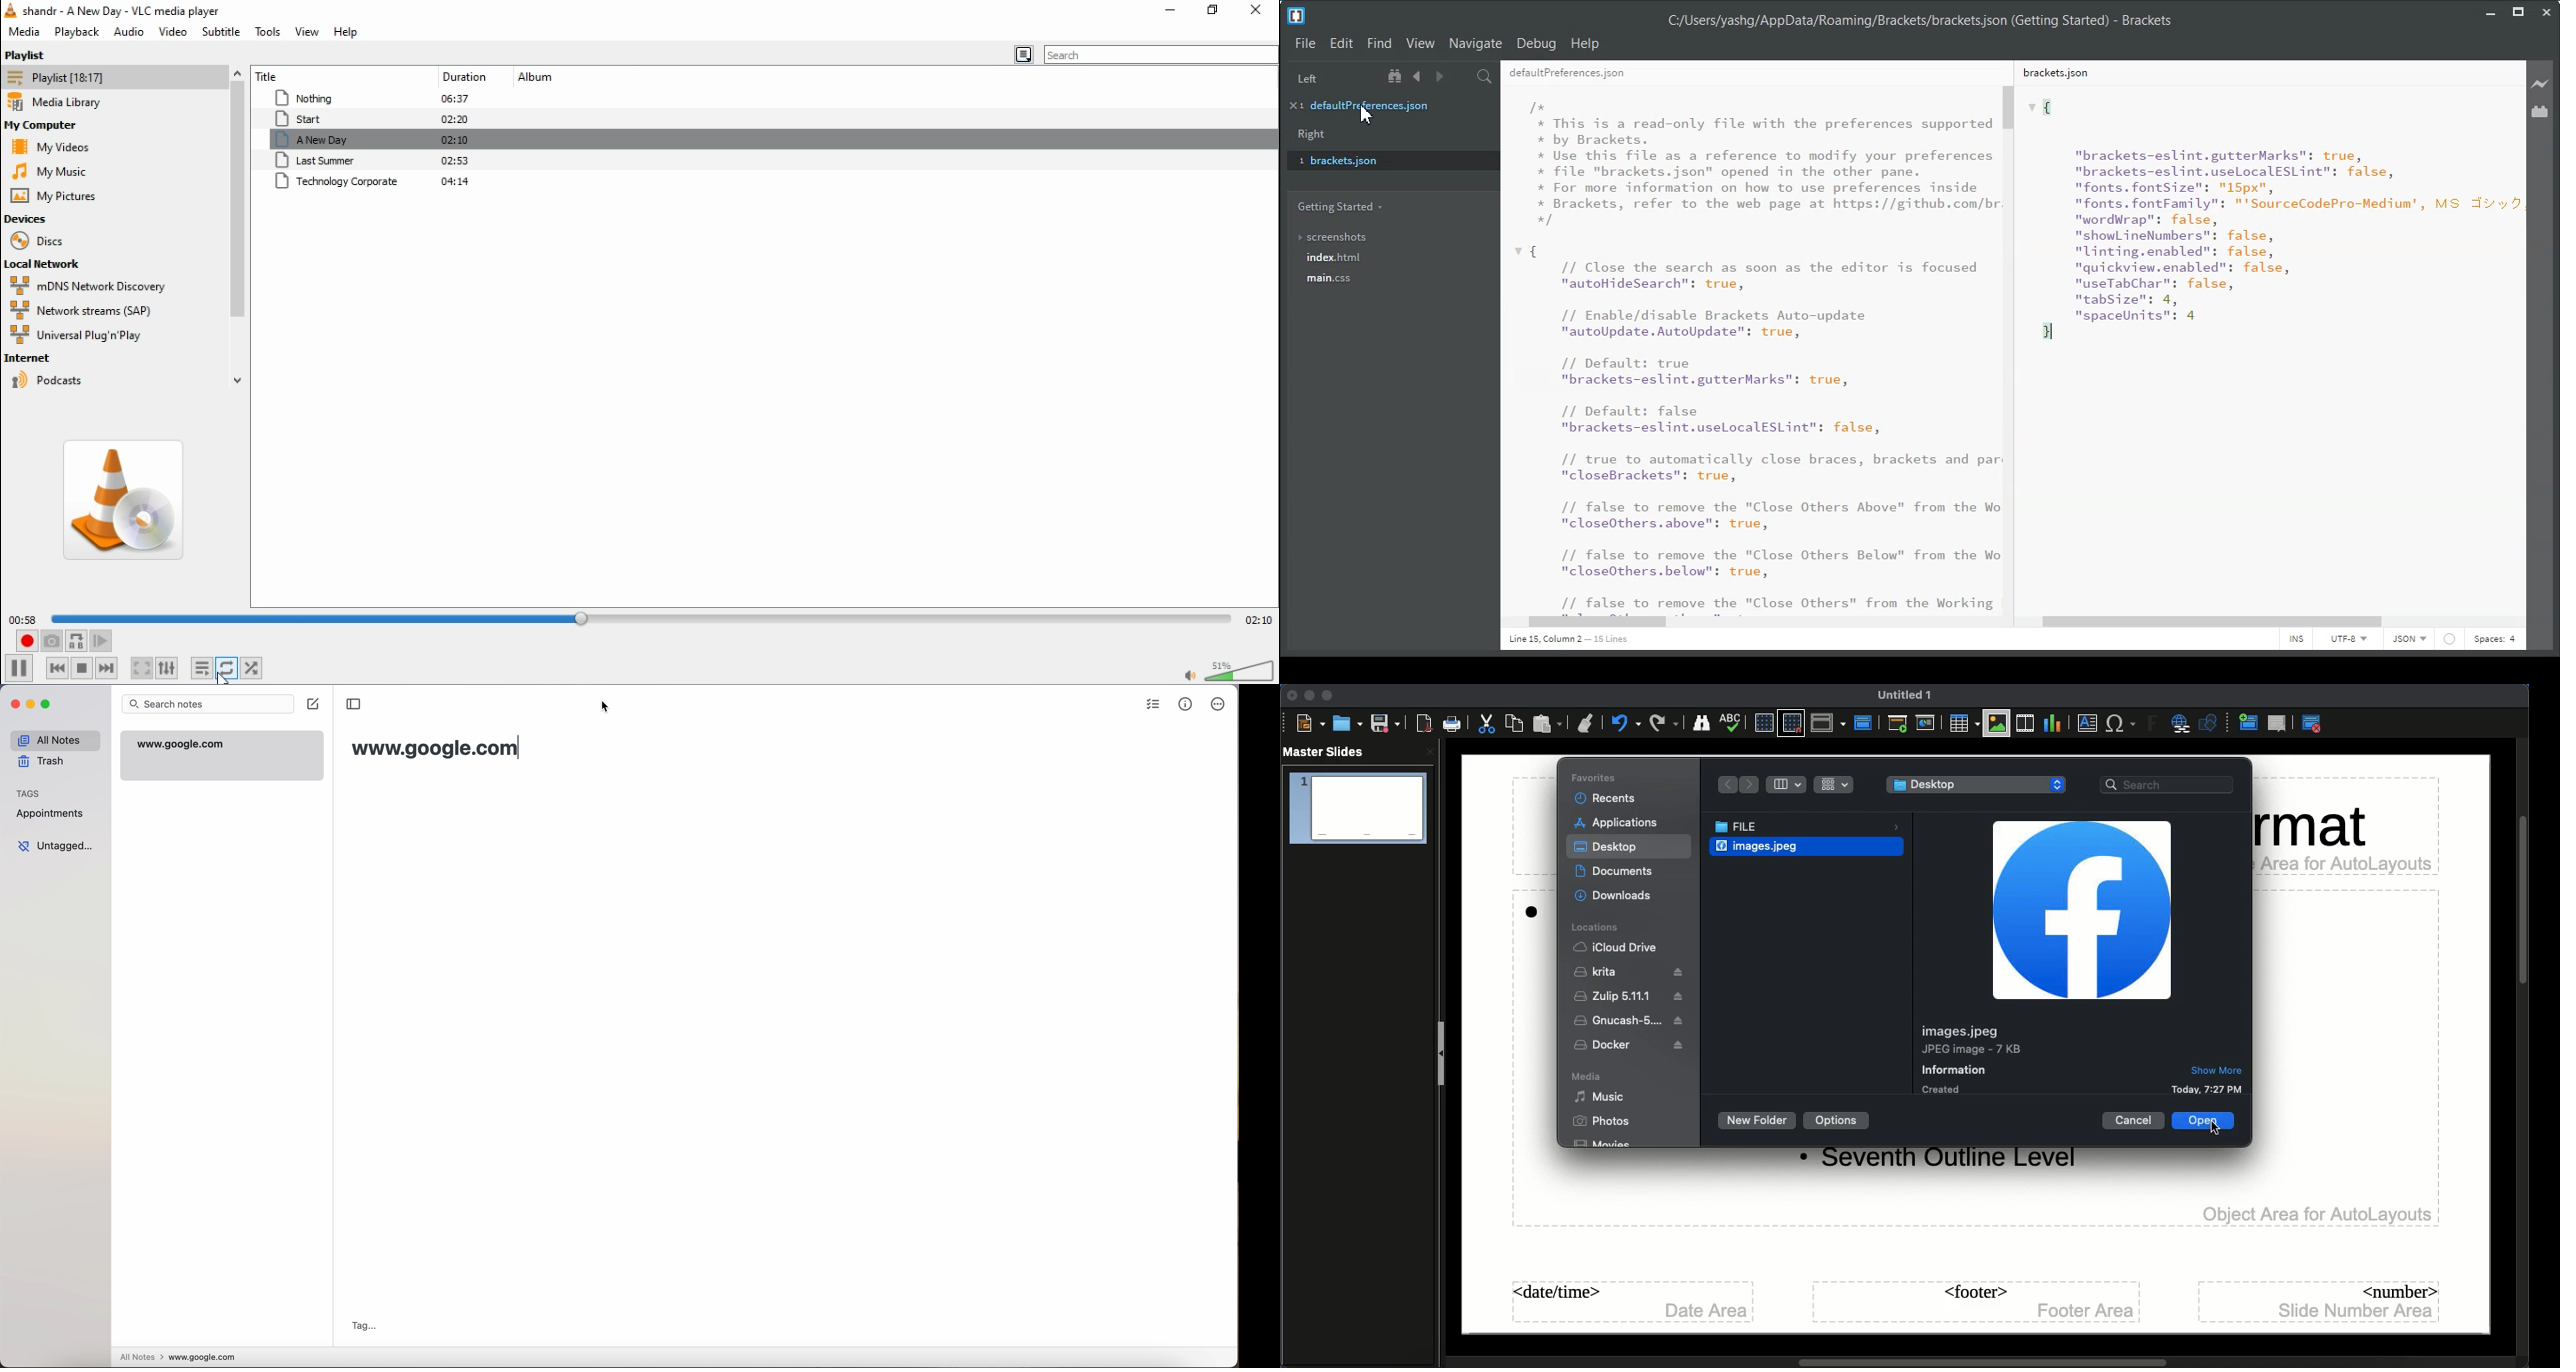  What do you see at coordinates (2494, 641) in the screenshot?
I see `Spaces: 4` at bounding box center [2494, 641].